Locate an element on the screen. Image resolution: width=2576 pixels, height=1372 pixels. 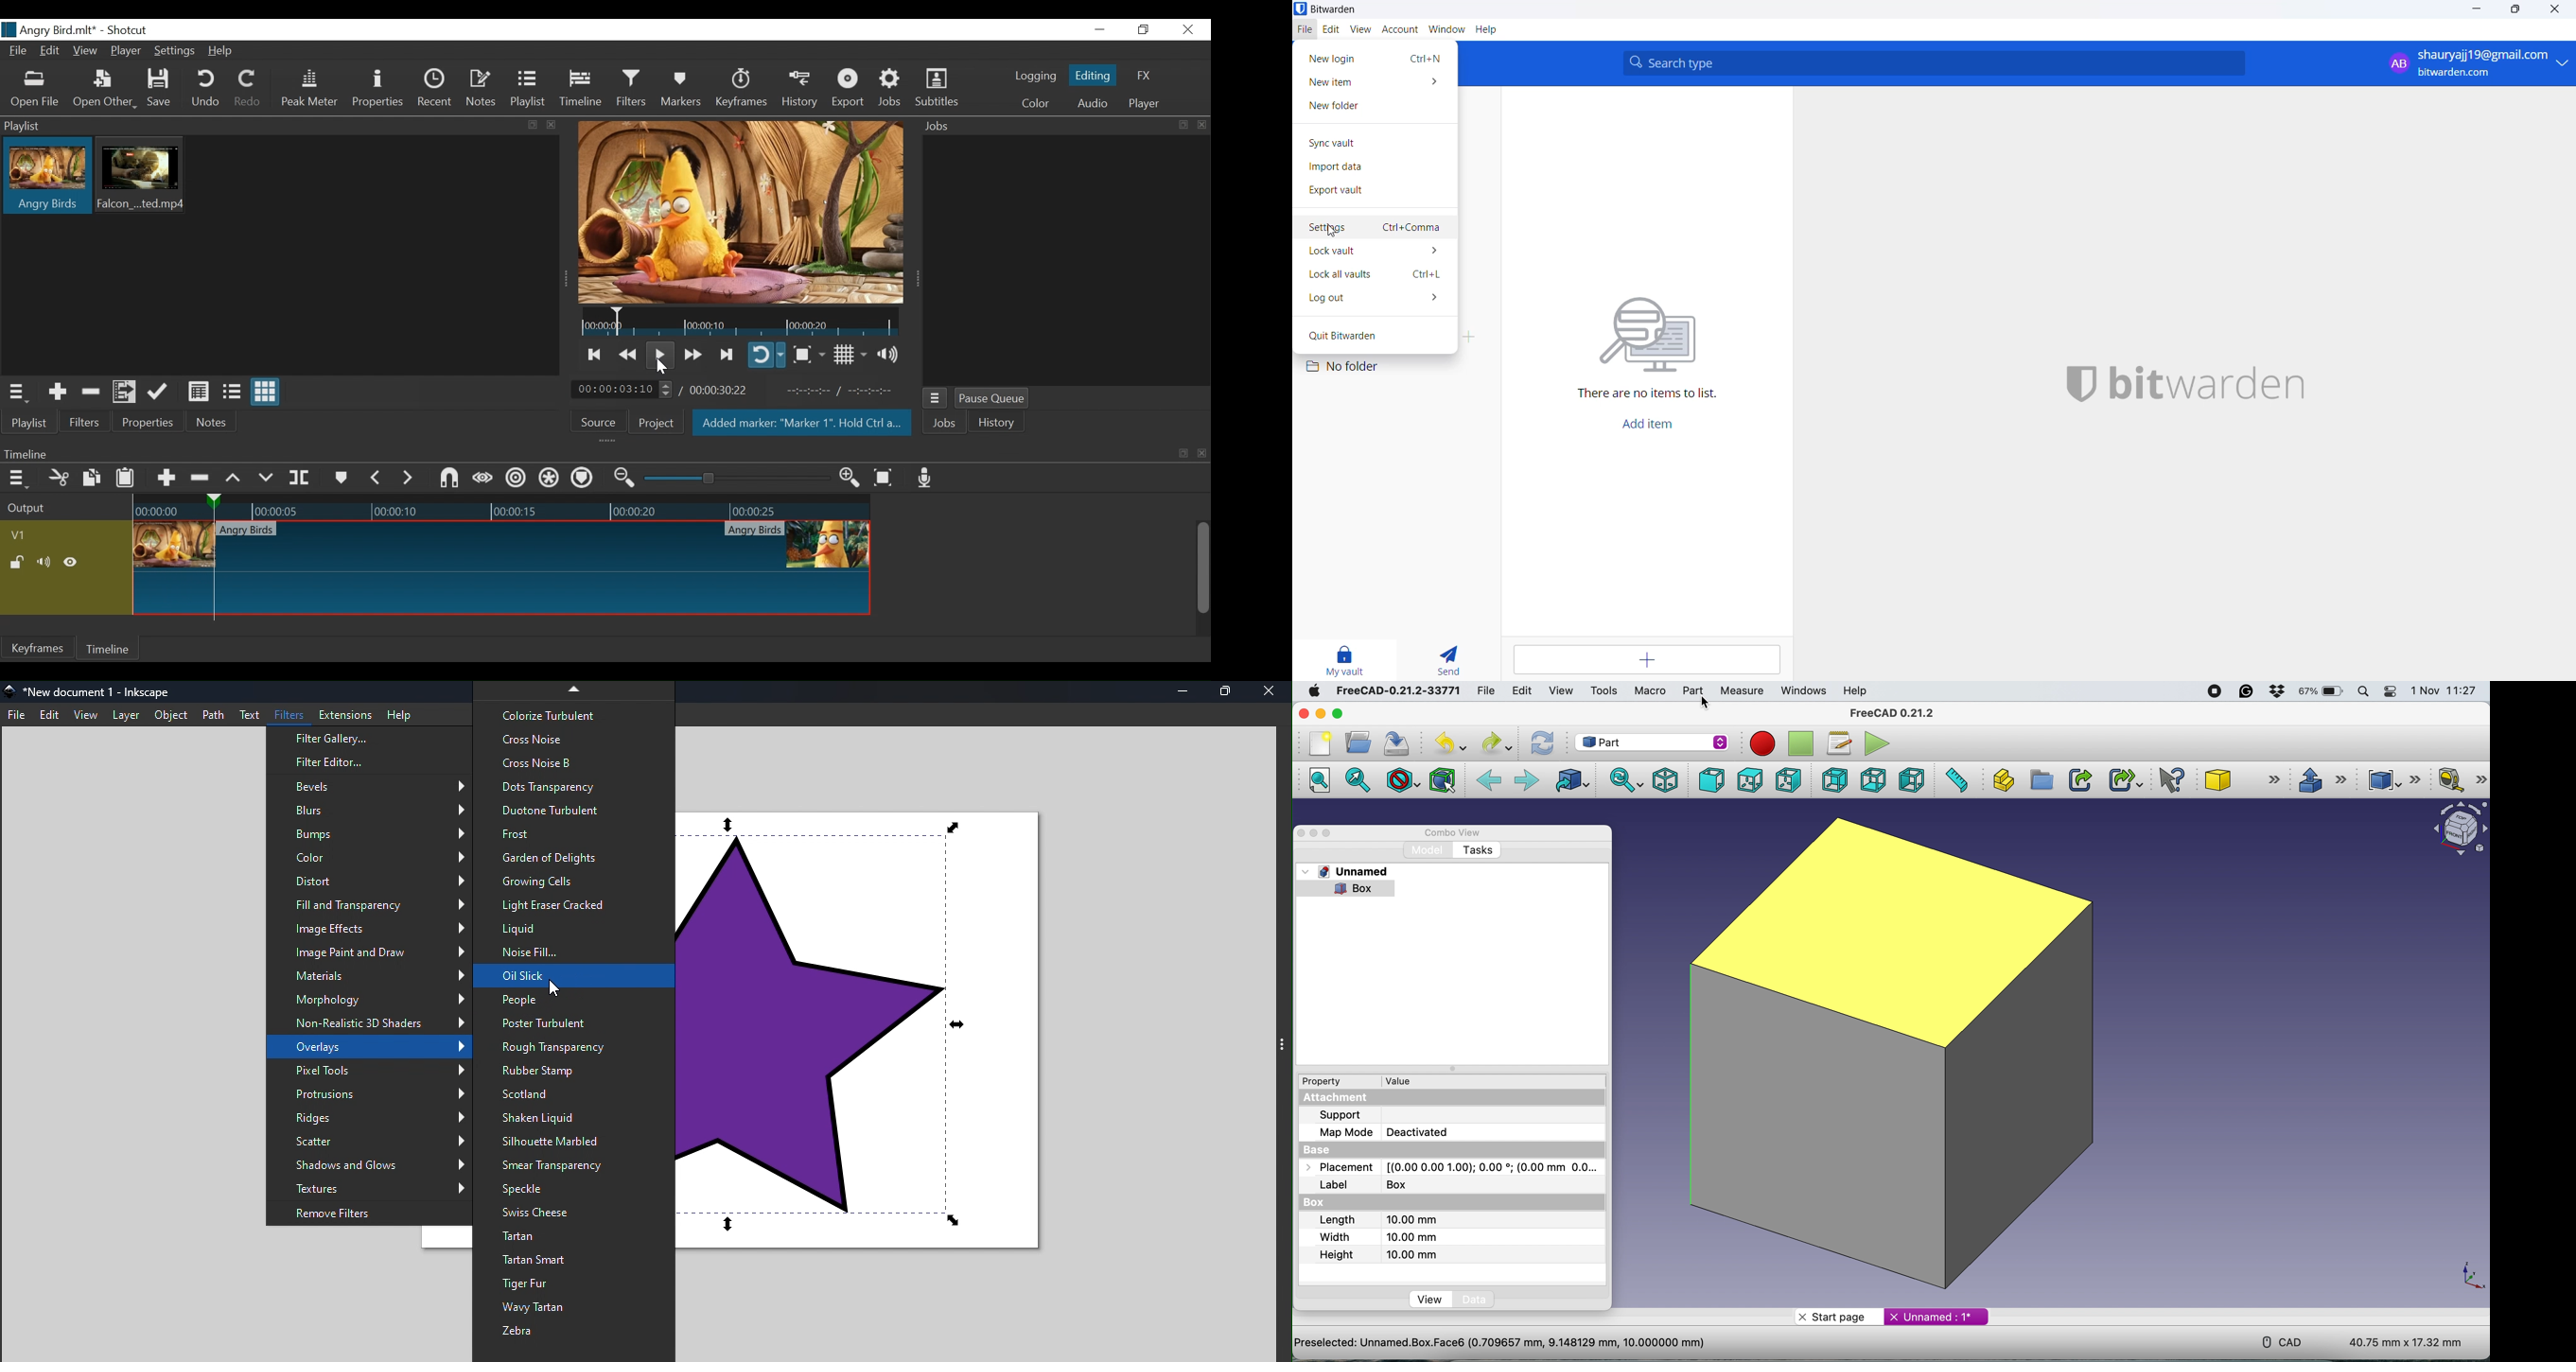
Liquid is located at coordinates (571, 928).